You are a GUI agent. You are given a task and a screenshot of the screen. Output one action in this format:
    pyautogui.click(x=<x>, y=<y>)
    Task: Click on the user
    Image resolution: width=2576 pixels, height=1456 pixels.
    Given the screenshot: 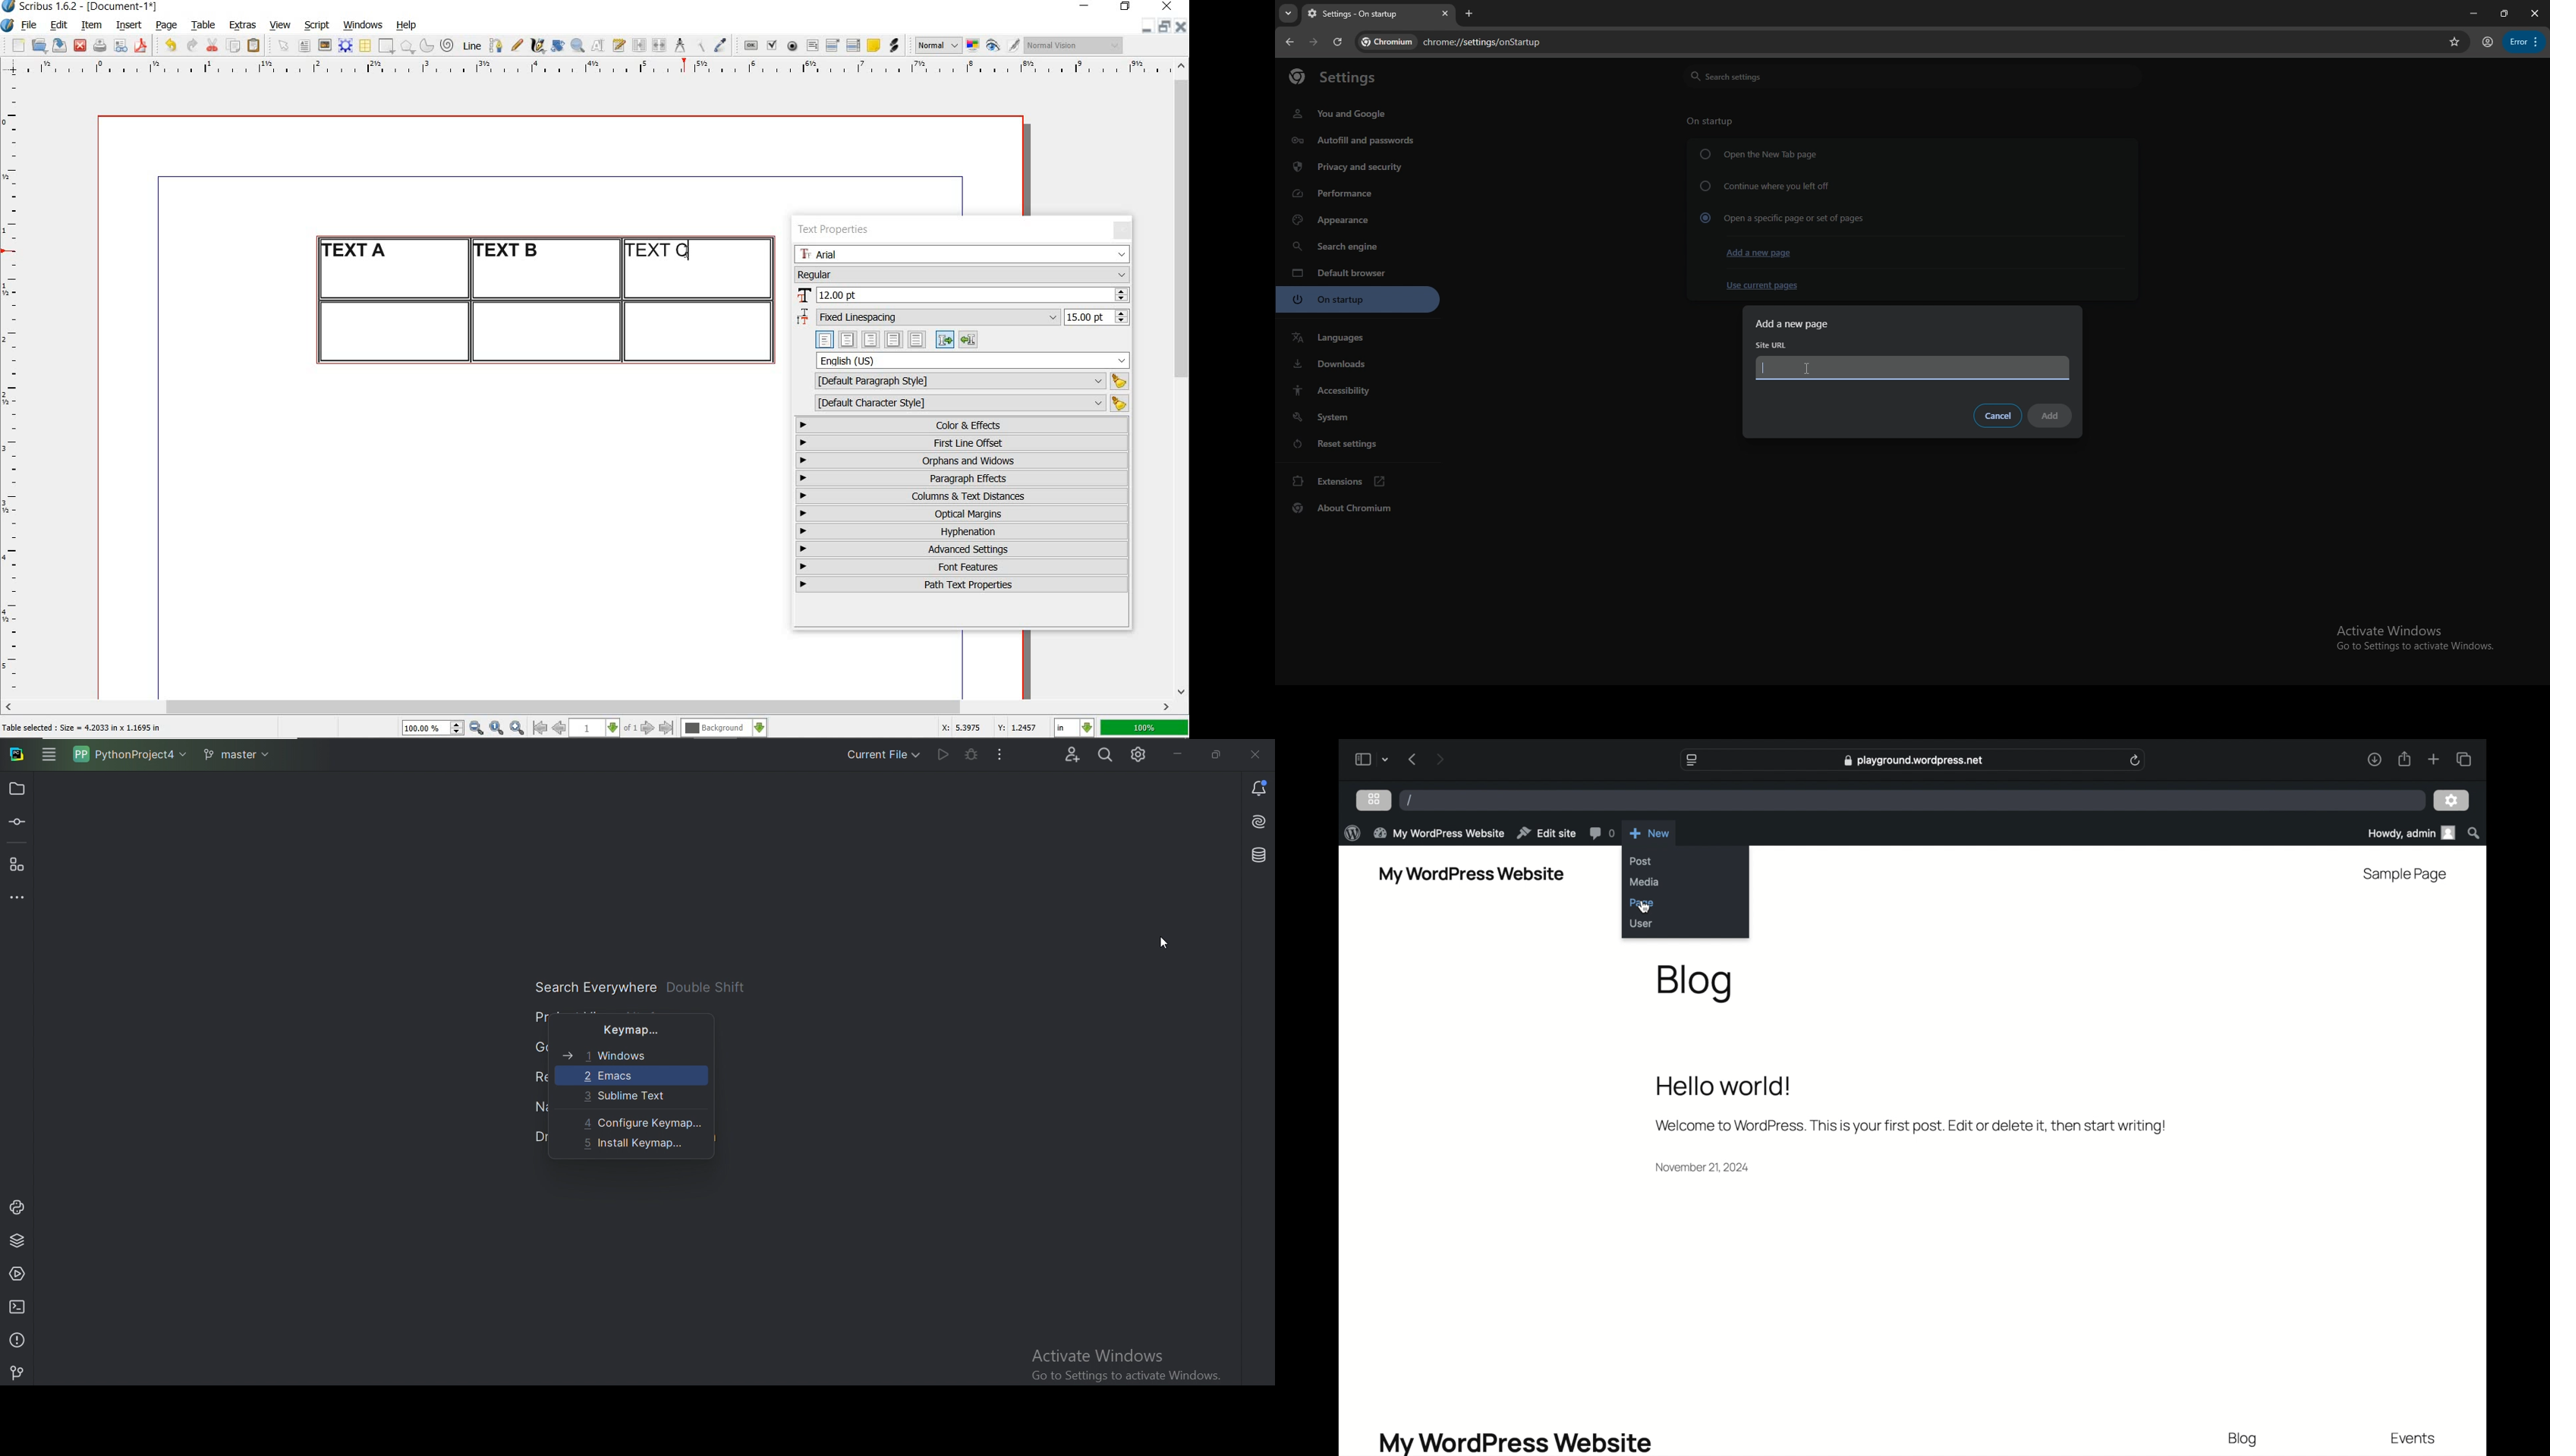 What is the action you would take?
    pyautogui.click(x=1642, y=924)
    